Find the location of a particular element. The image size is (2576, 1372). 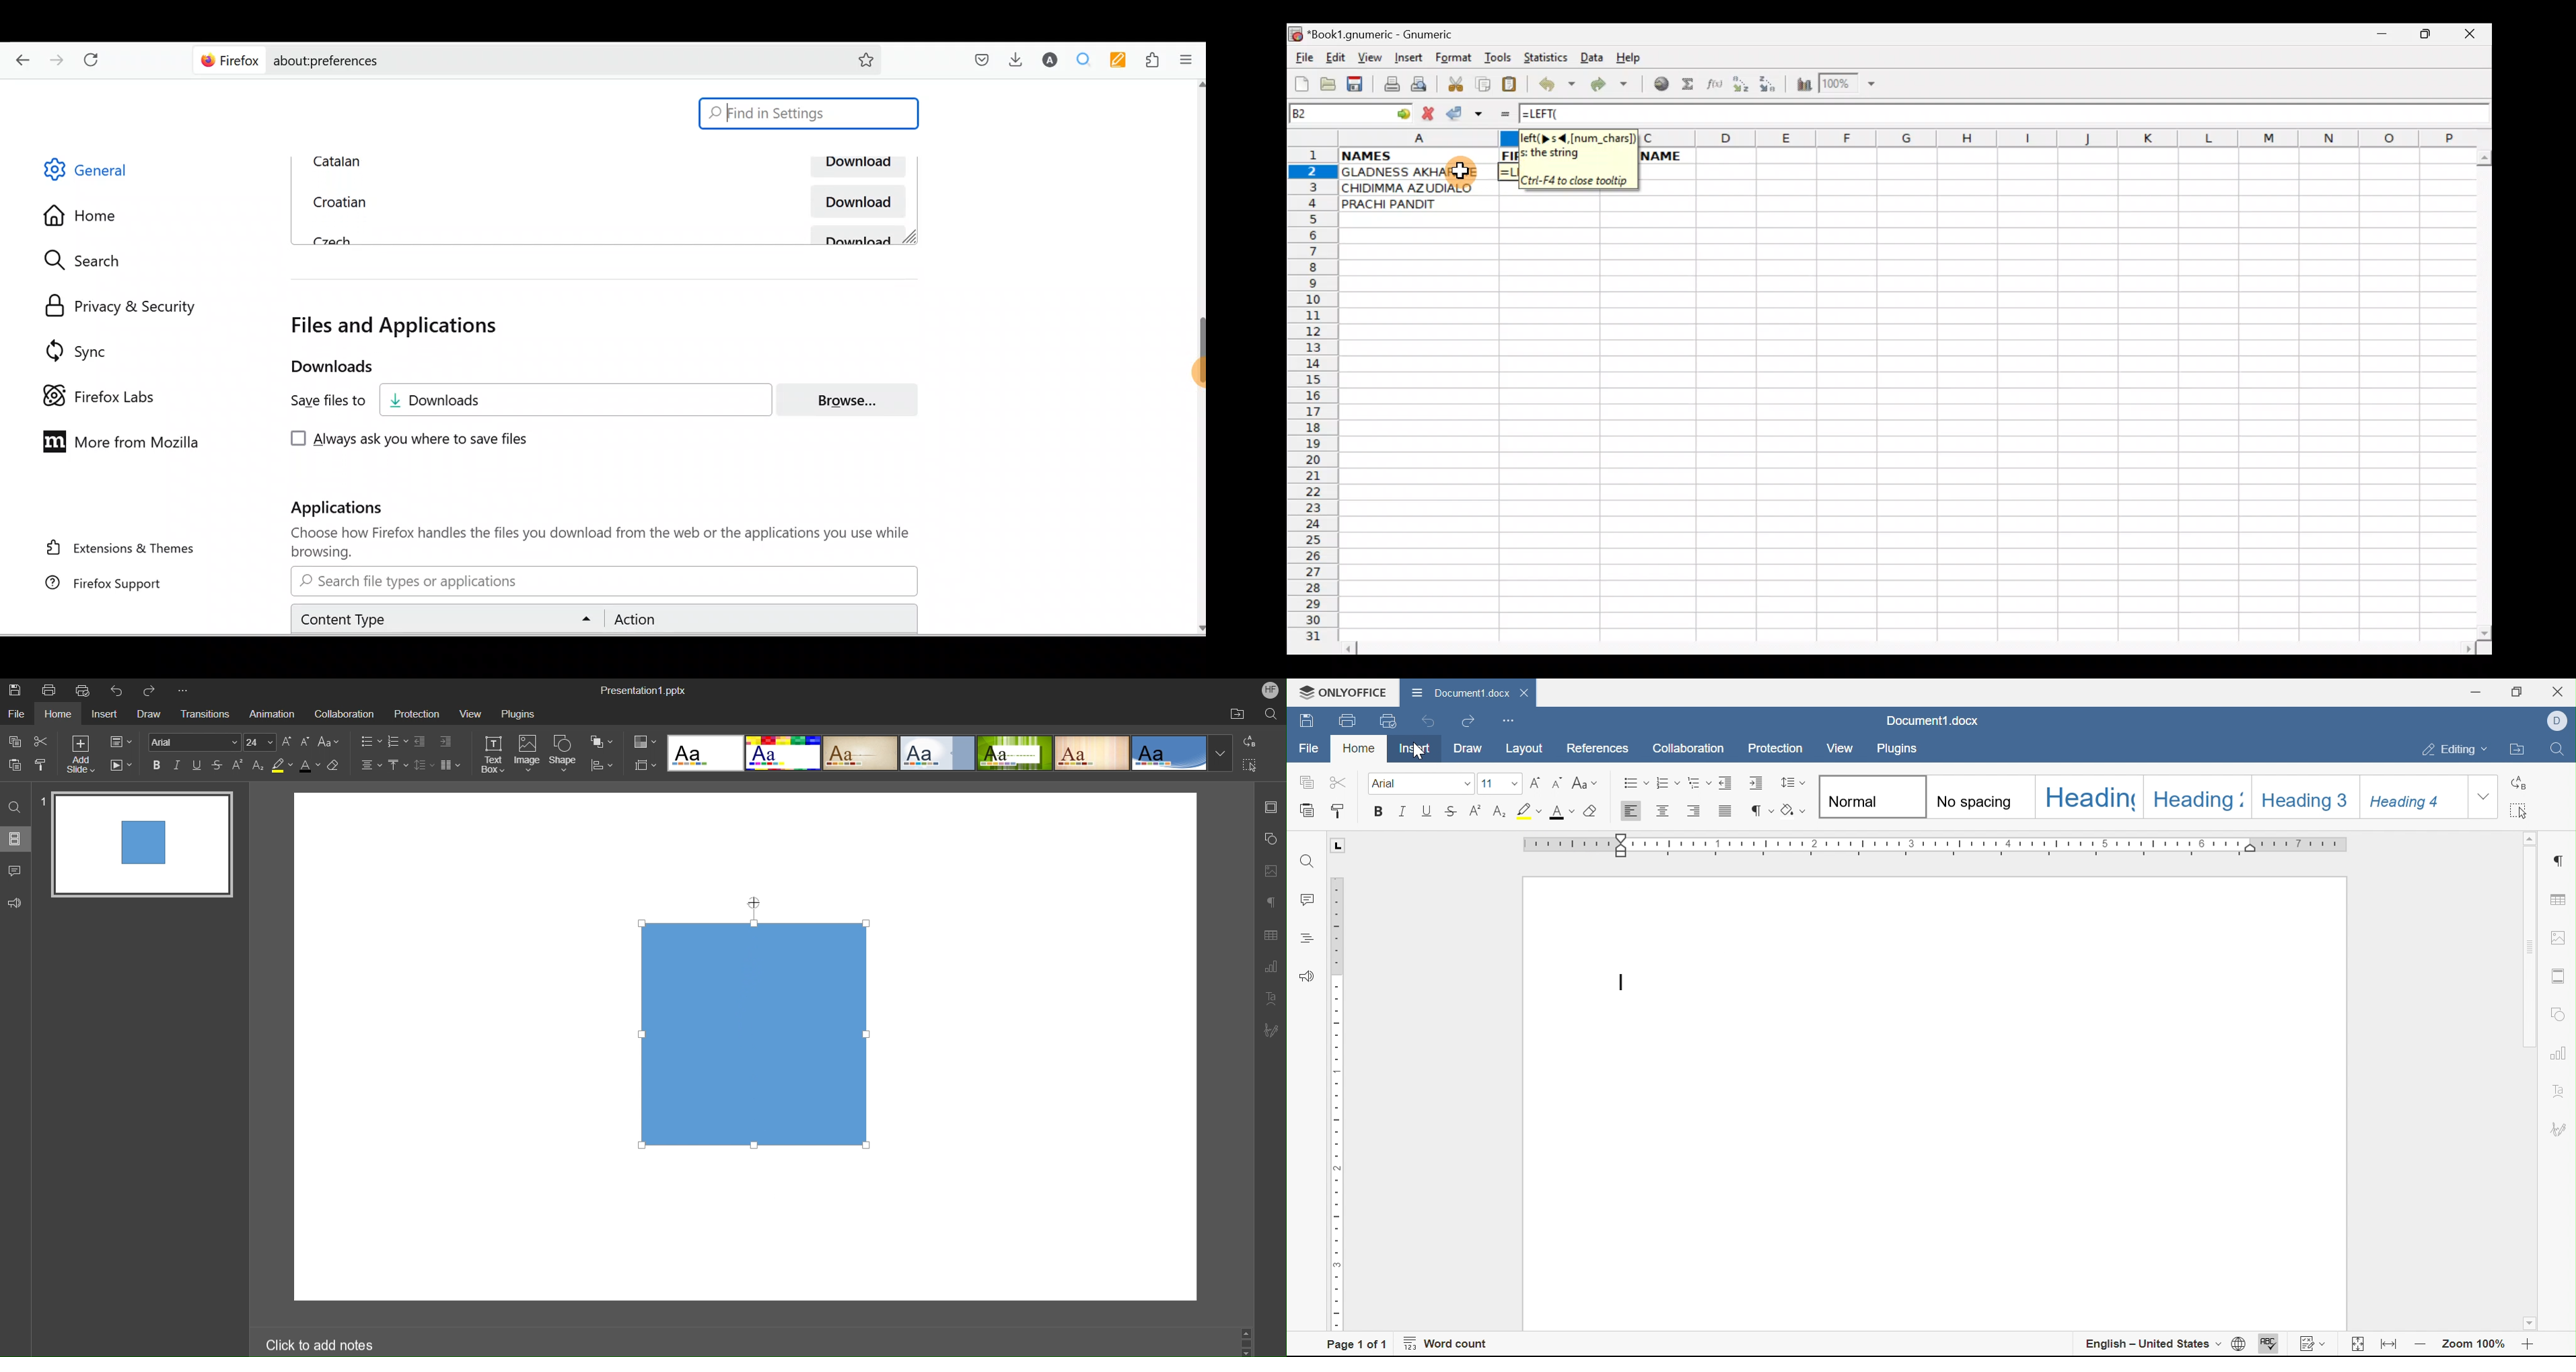

Zoom out is located at coordinates (2419, 1344).